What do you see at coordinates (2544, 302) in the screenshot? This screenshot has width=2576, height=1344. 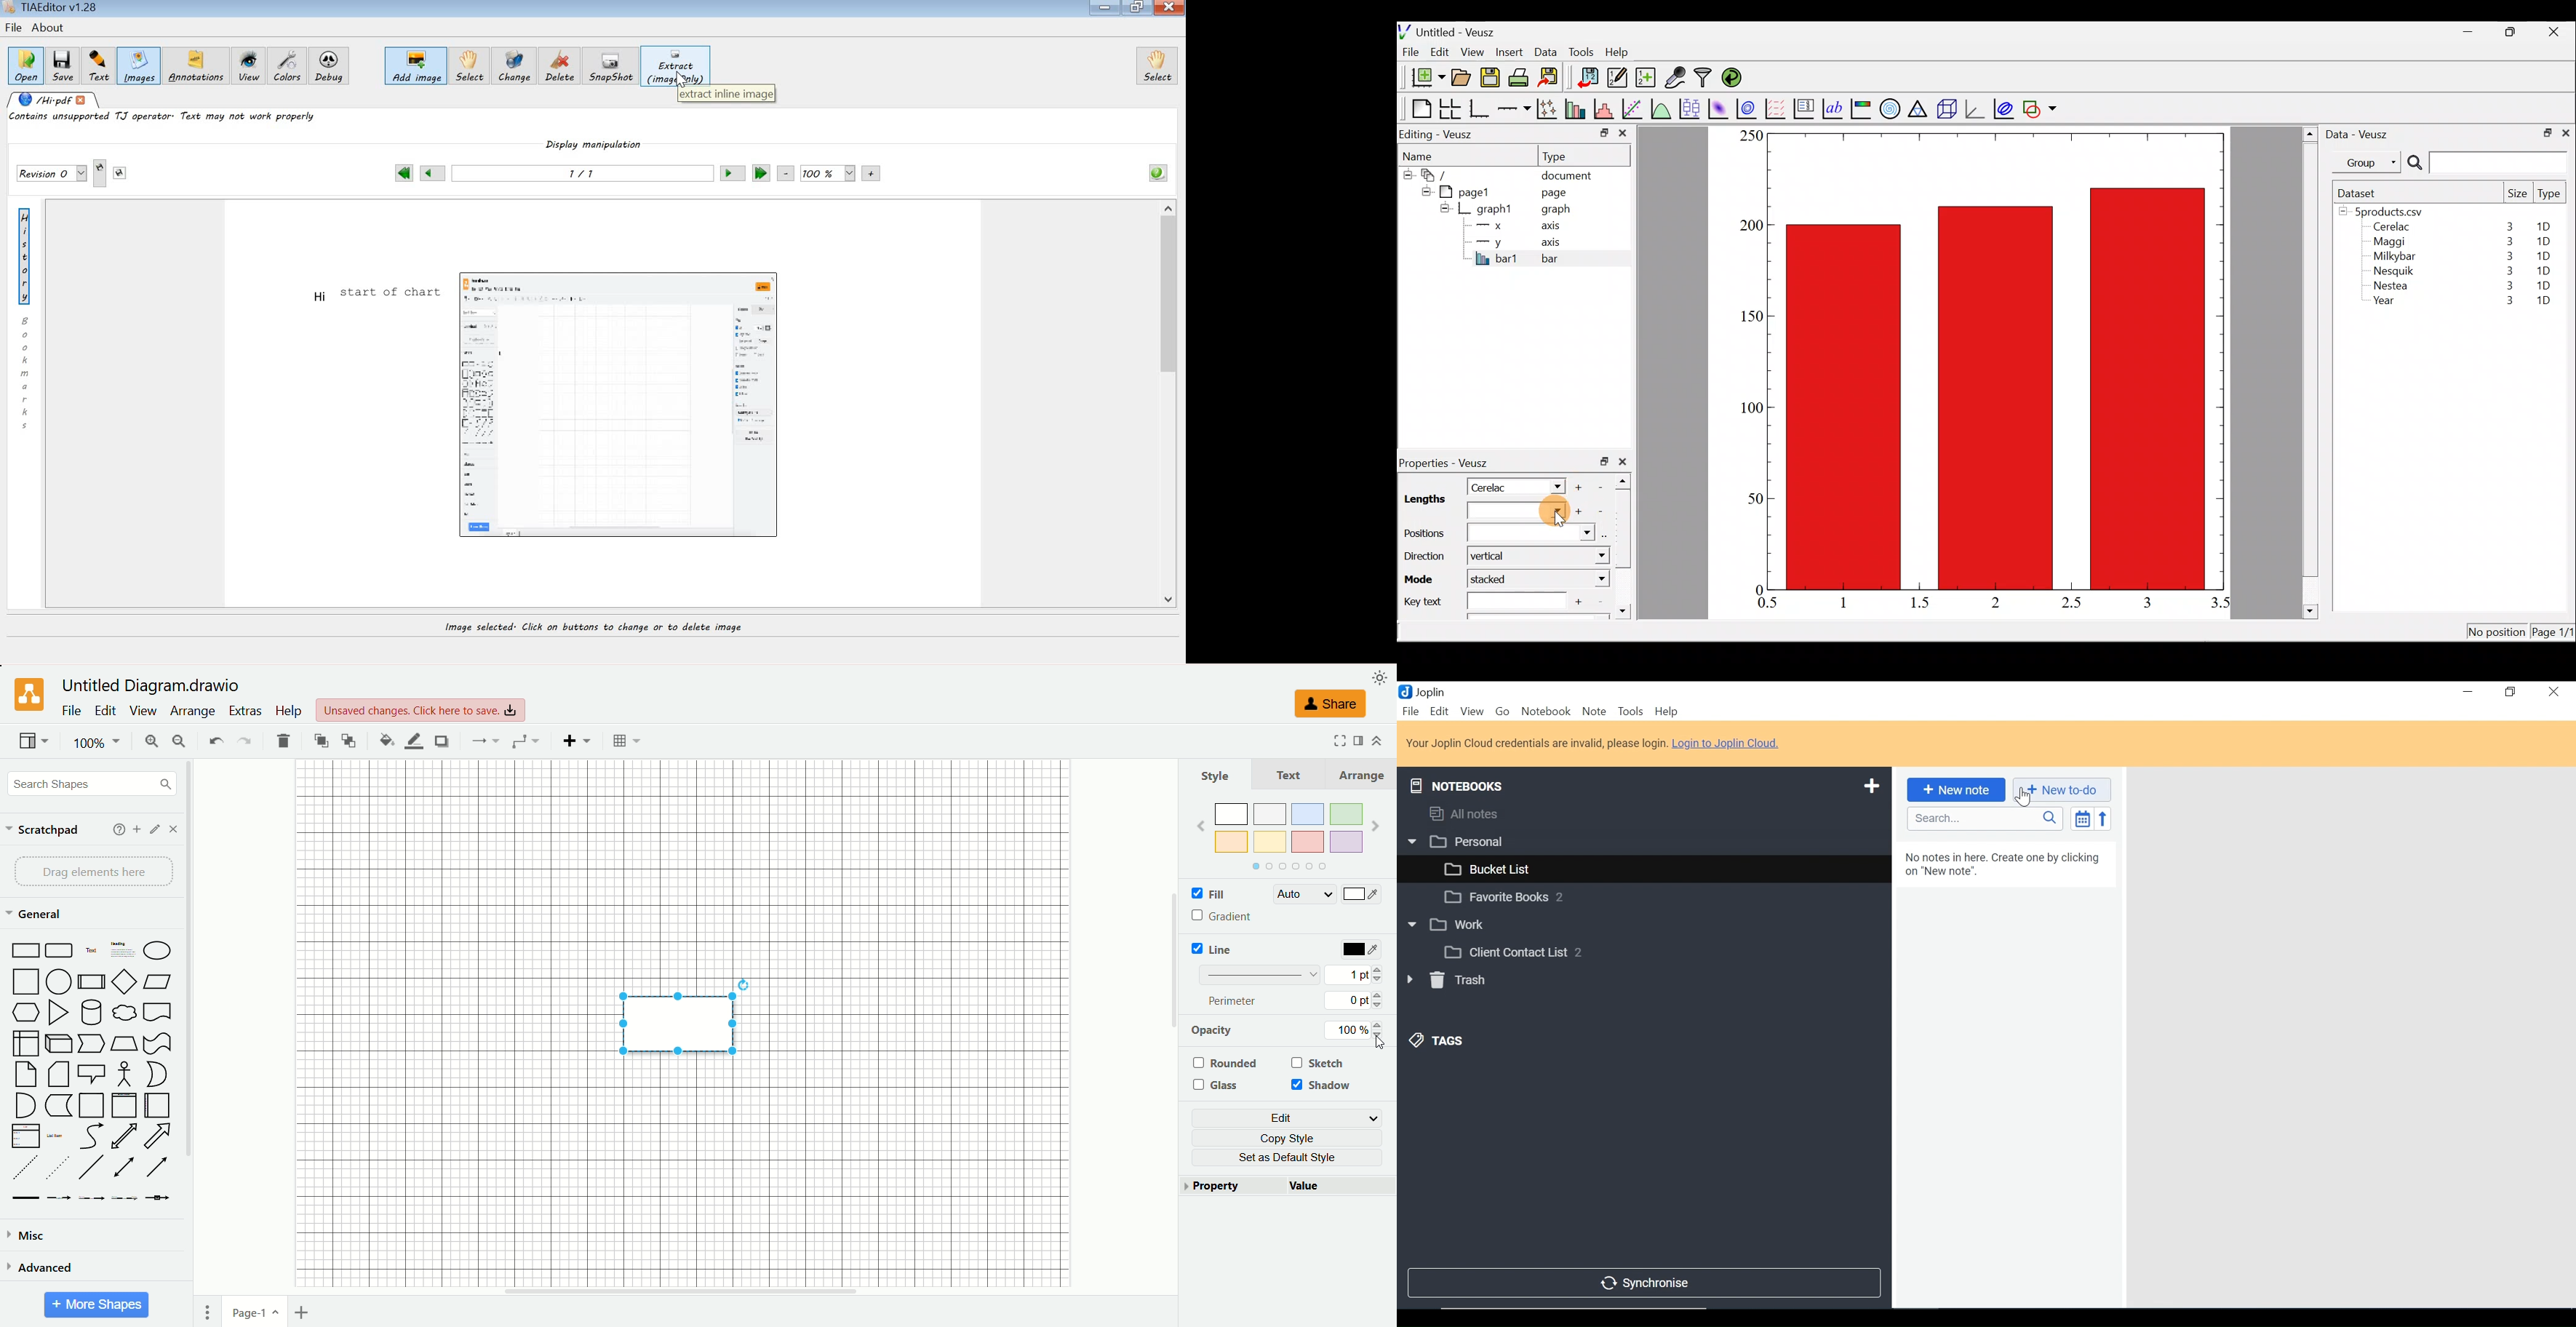 I see `1D` at bounding box center [2544, 302].